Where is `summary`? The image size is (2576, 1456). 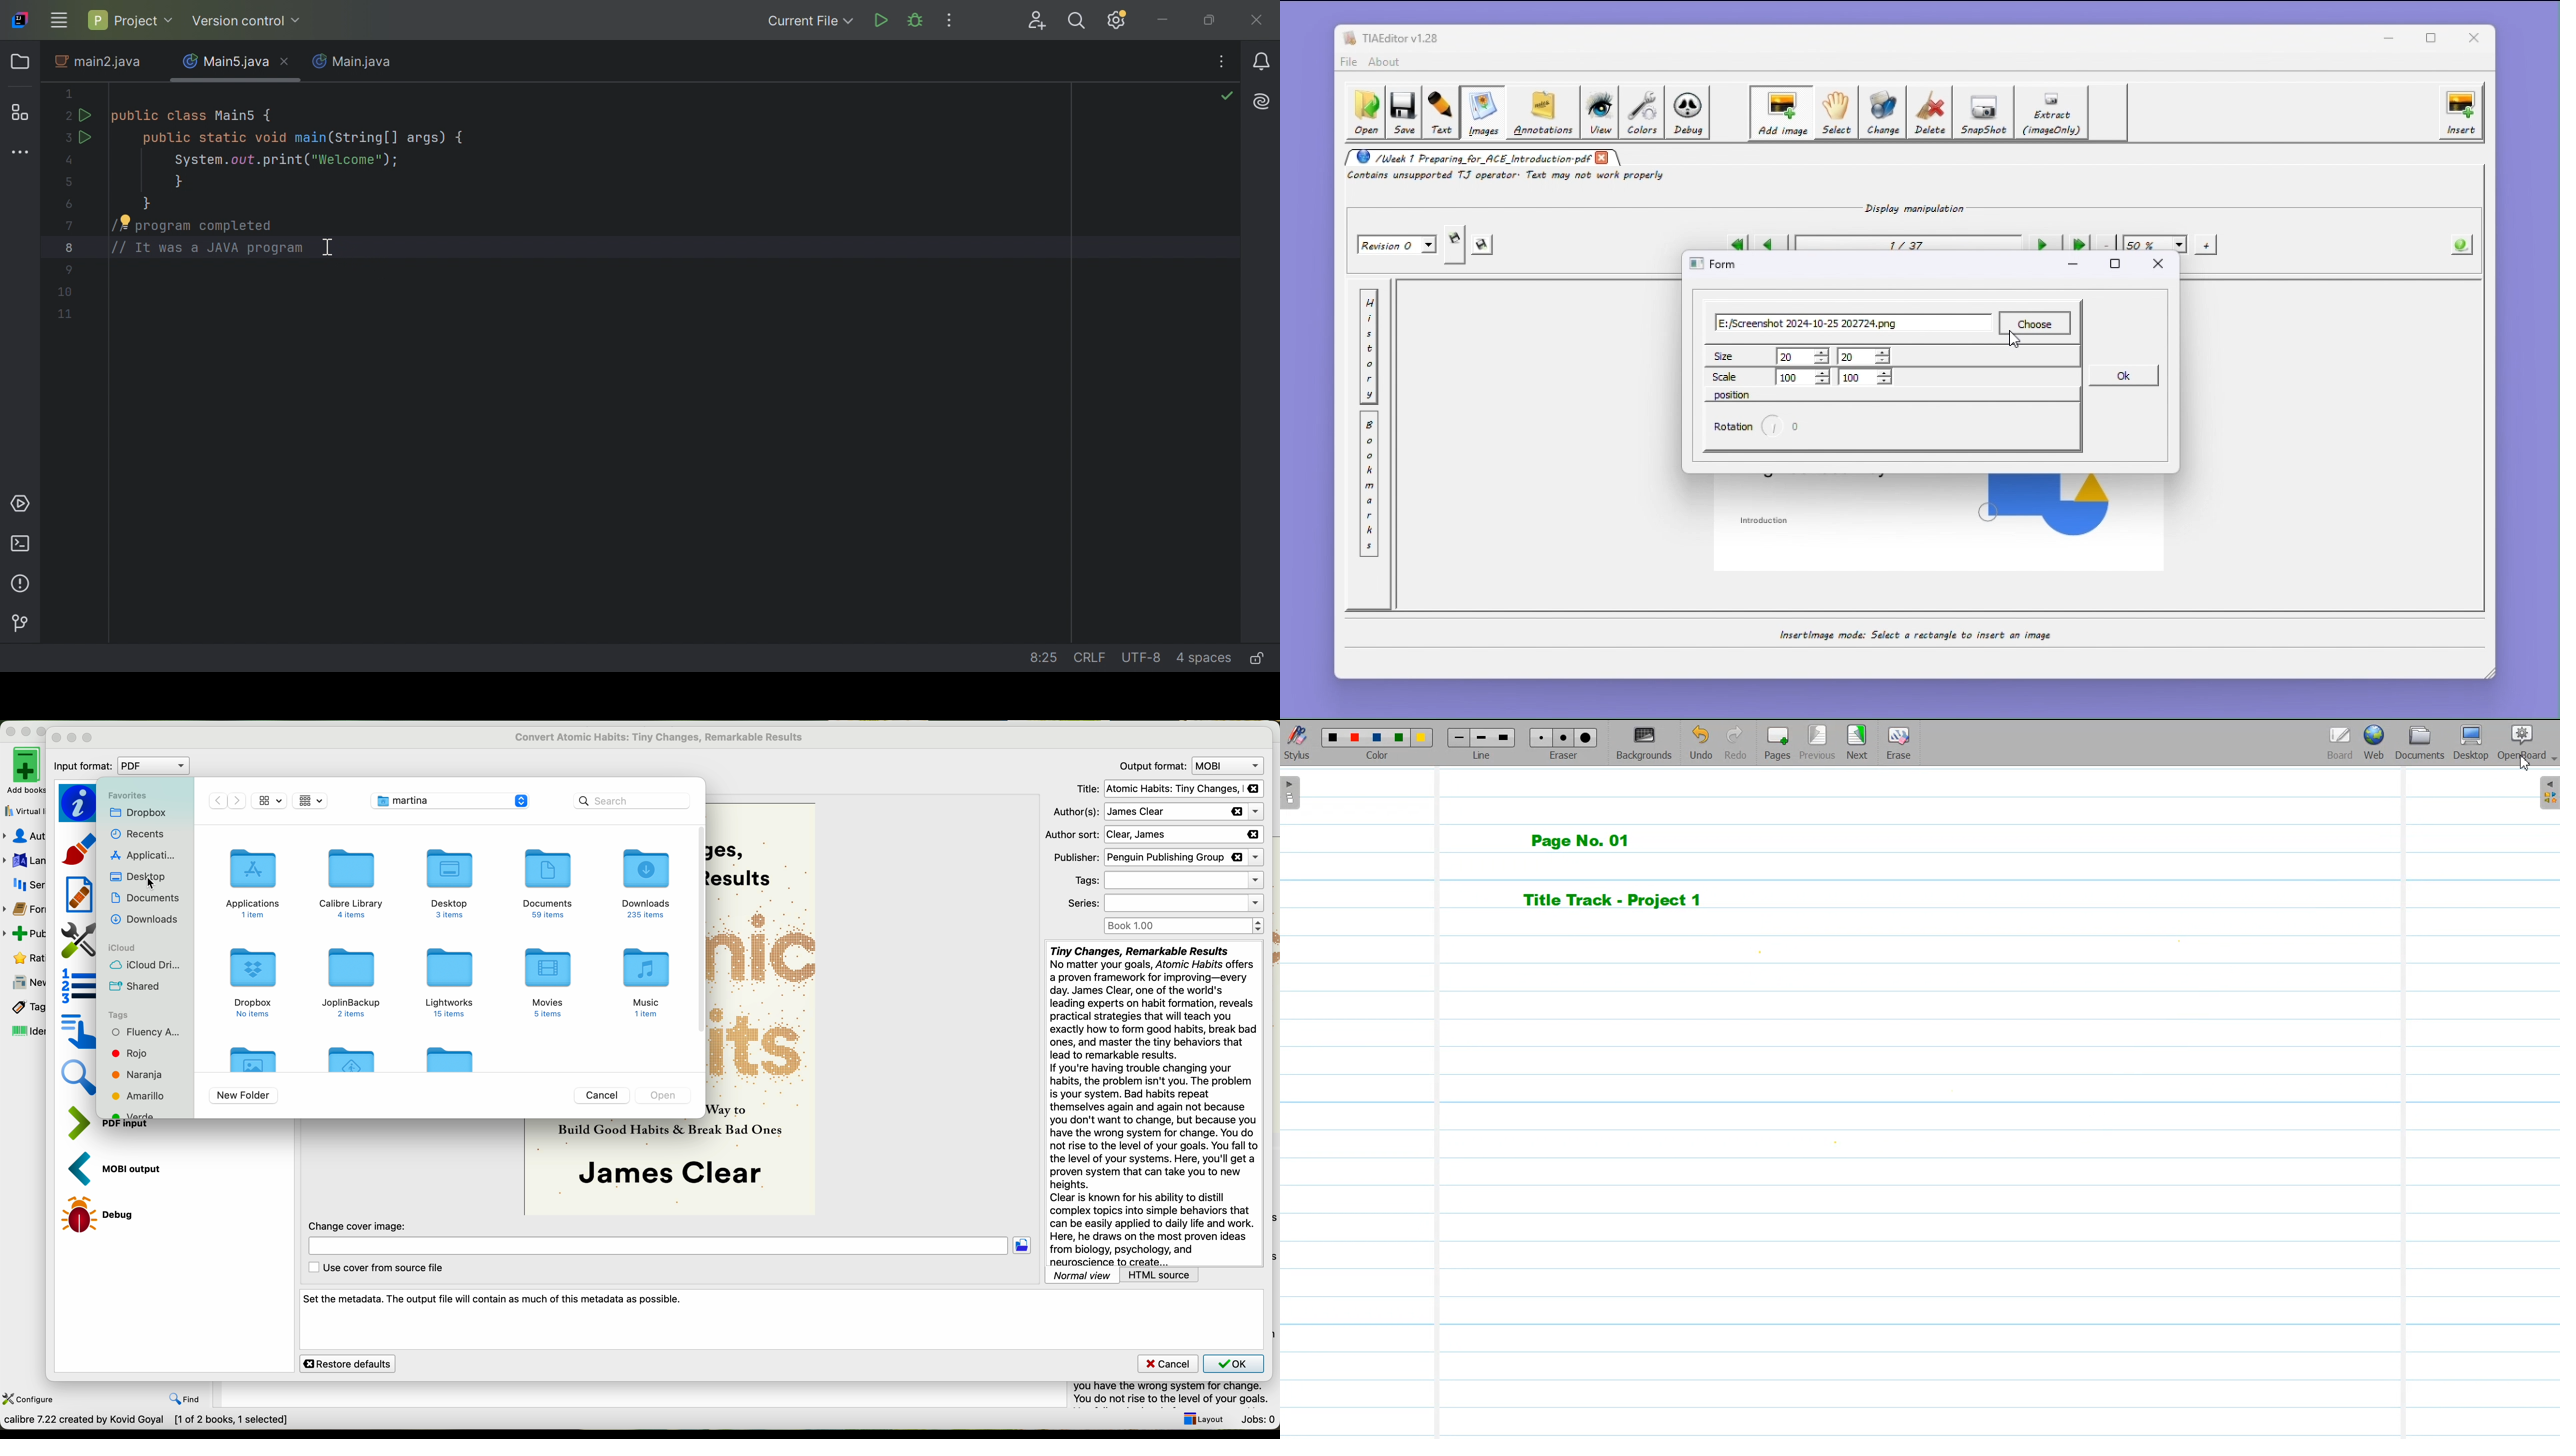
summary is located at coordinates (1176, 1394).